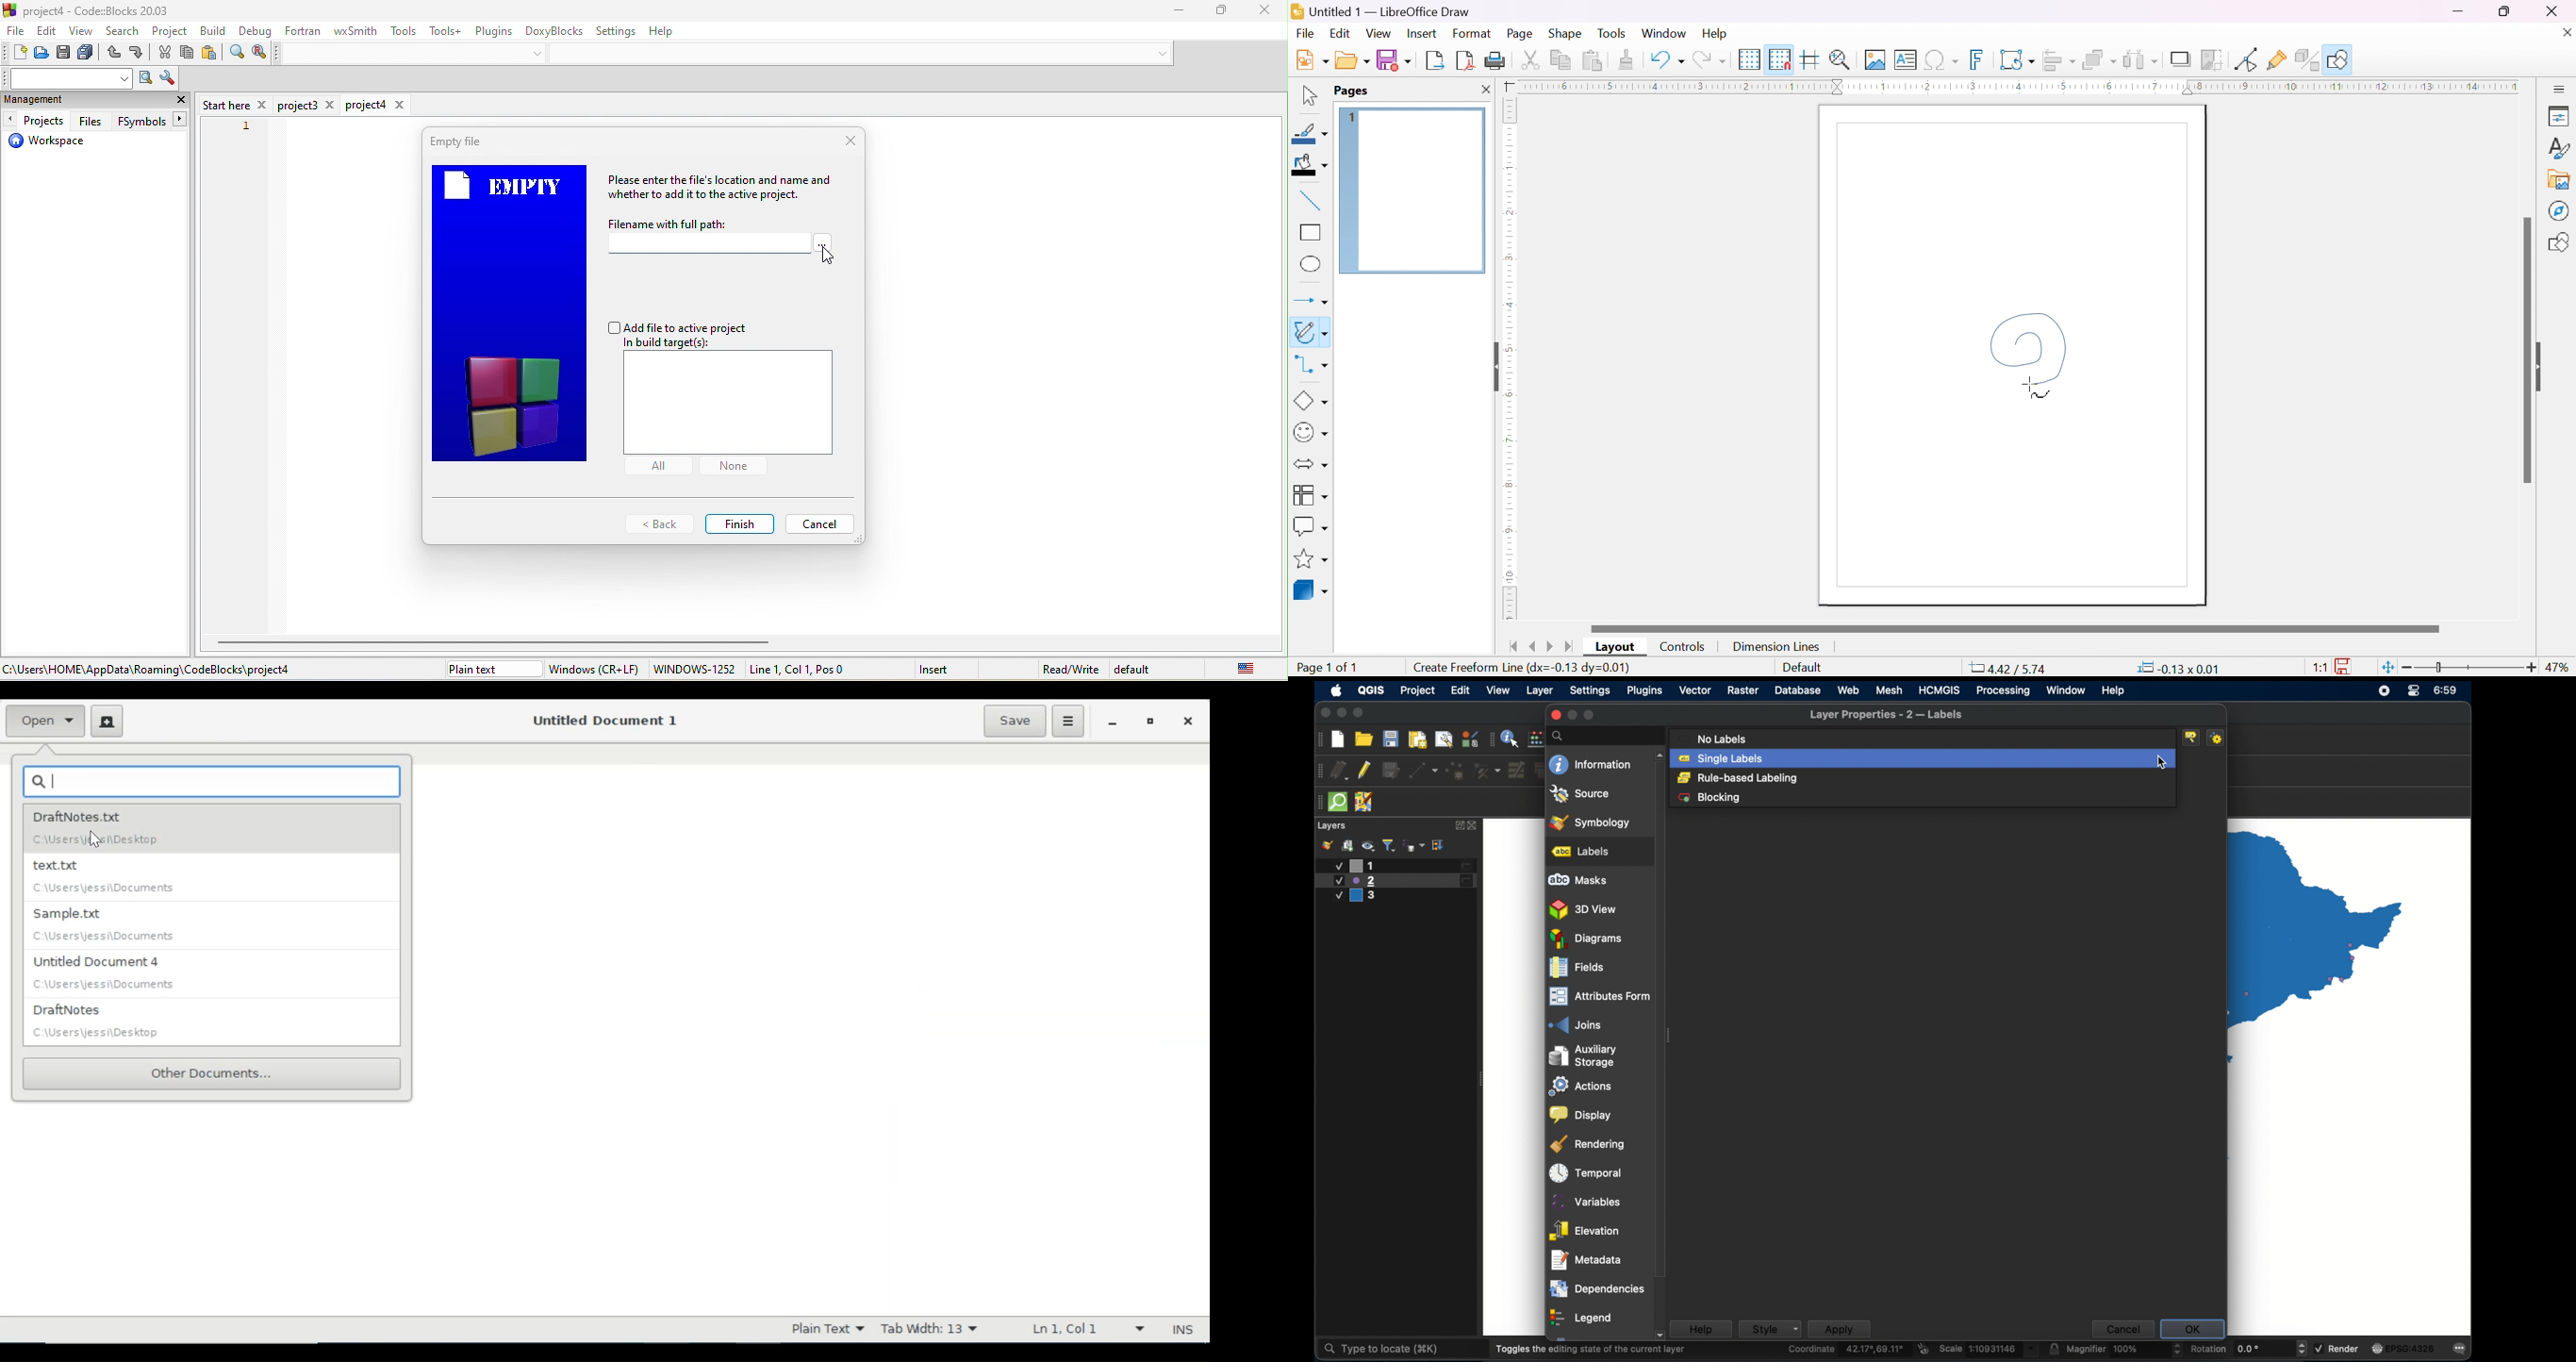 The height and width of the screenshot is (1372, 2576). Describe the element at coordinates (1467, 61) in the screenshot. I see `export directly as PDF` at that location.